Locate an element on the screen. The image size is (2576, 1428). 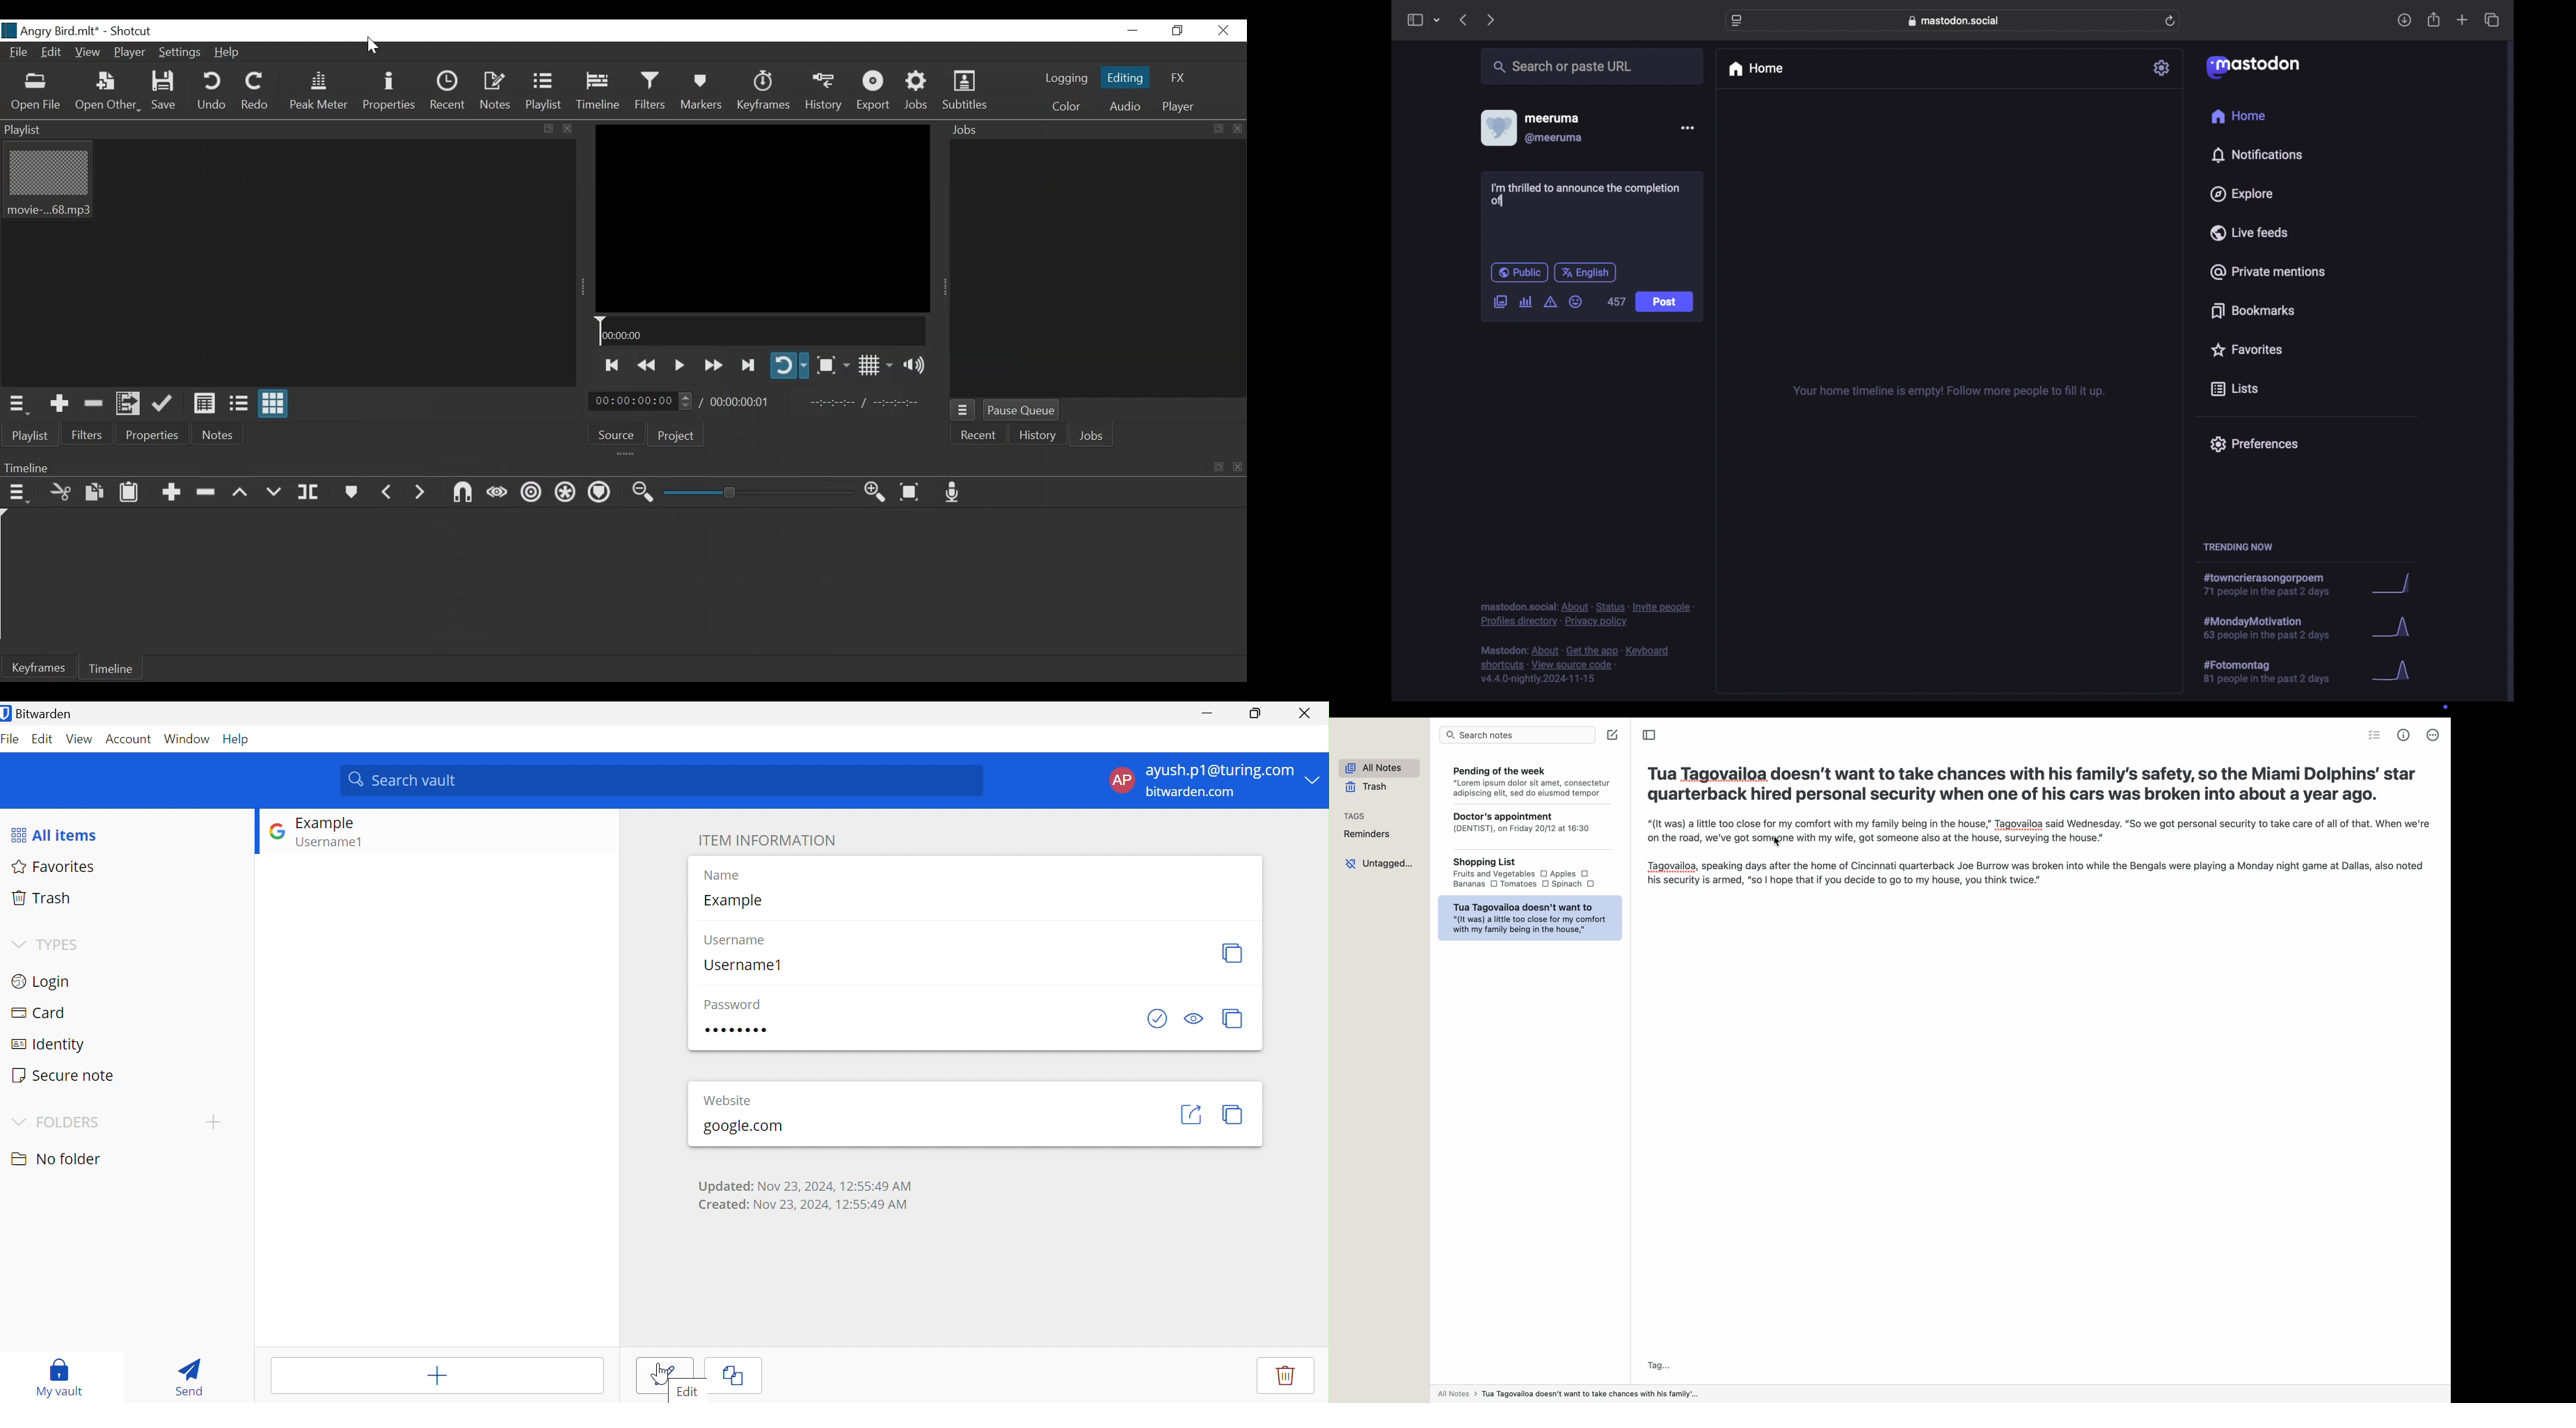
Zoom timeline in is located at coordinates (877, 492).